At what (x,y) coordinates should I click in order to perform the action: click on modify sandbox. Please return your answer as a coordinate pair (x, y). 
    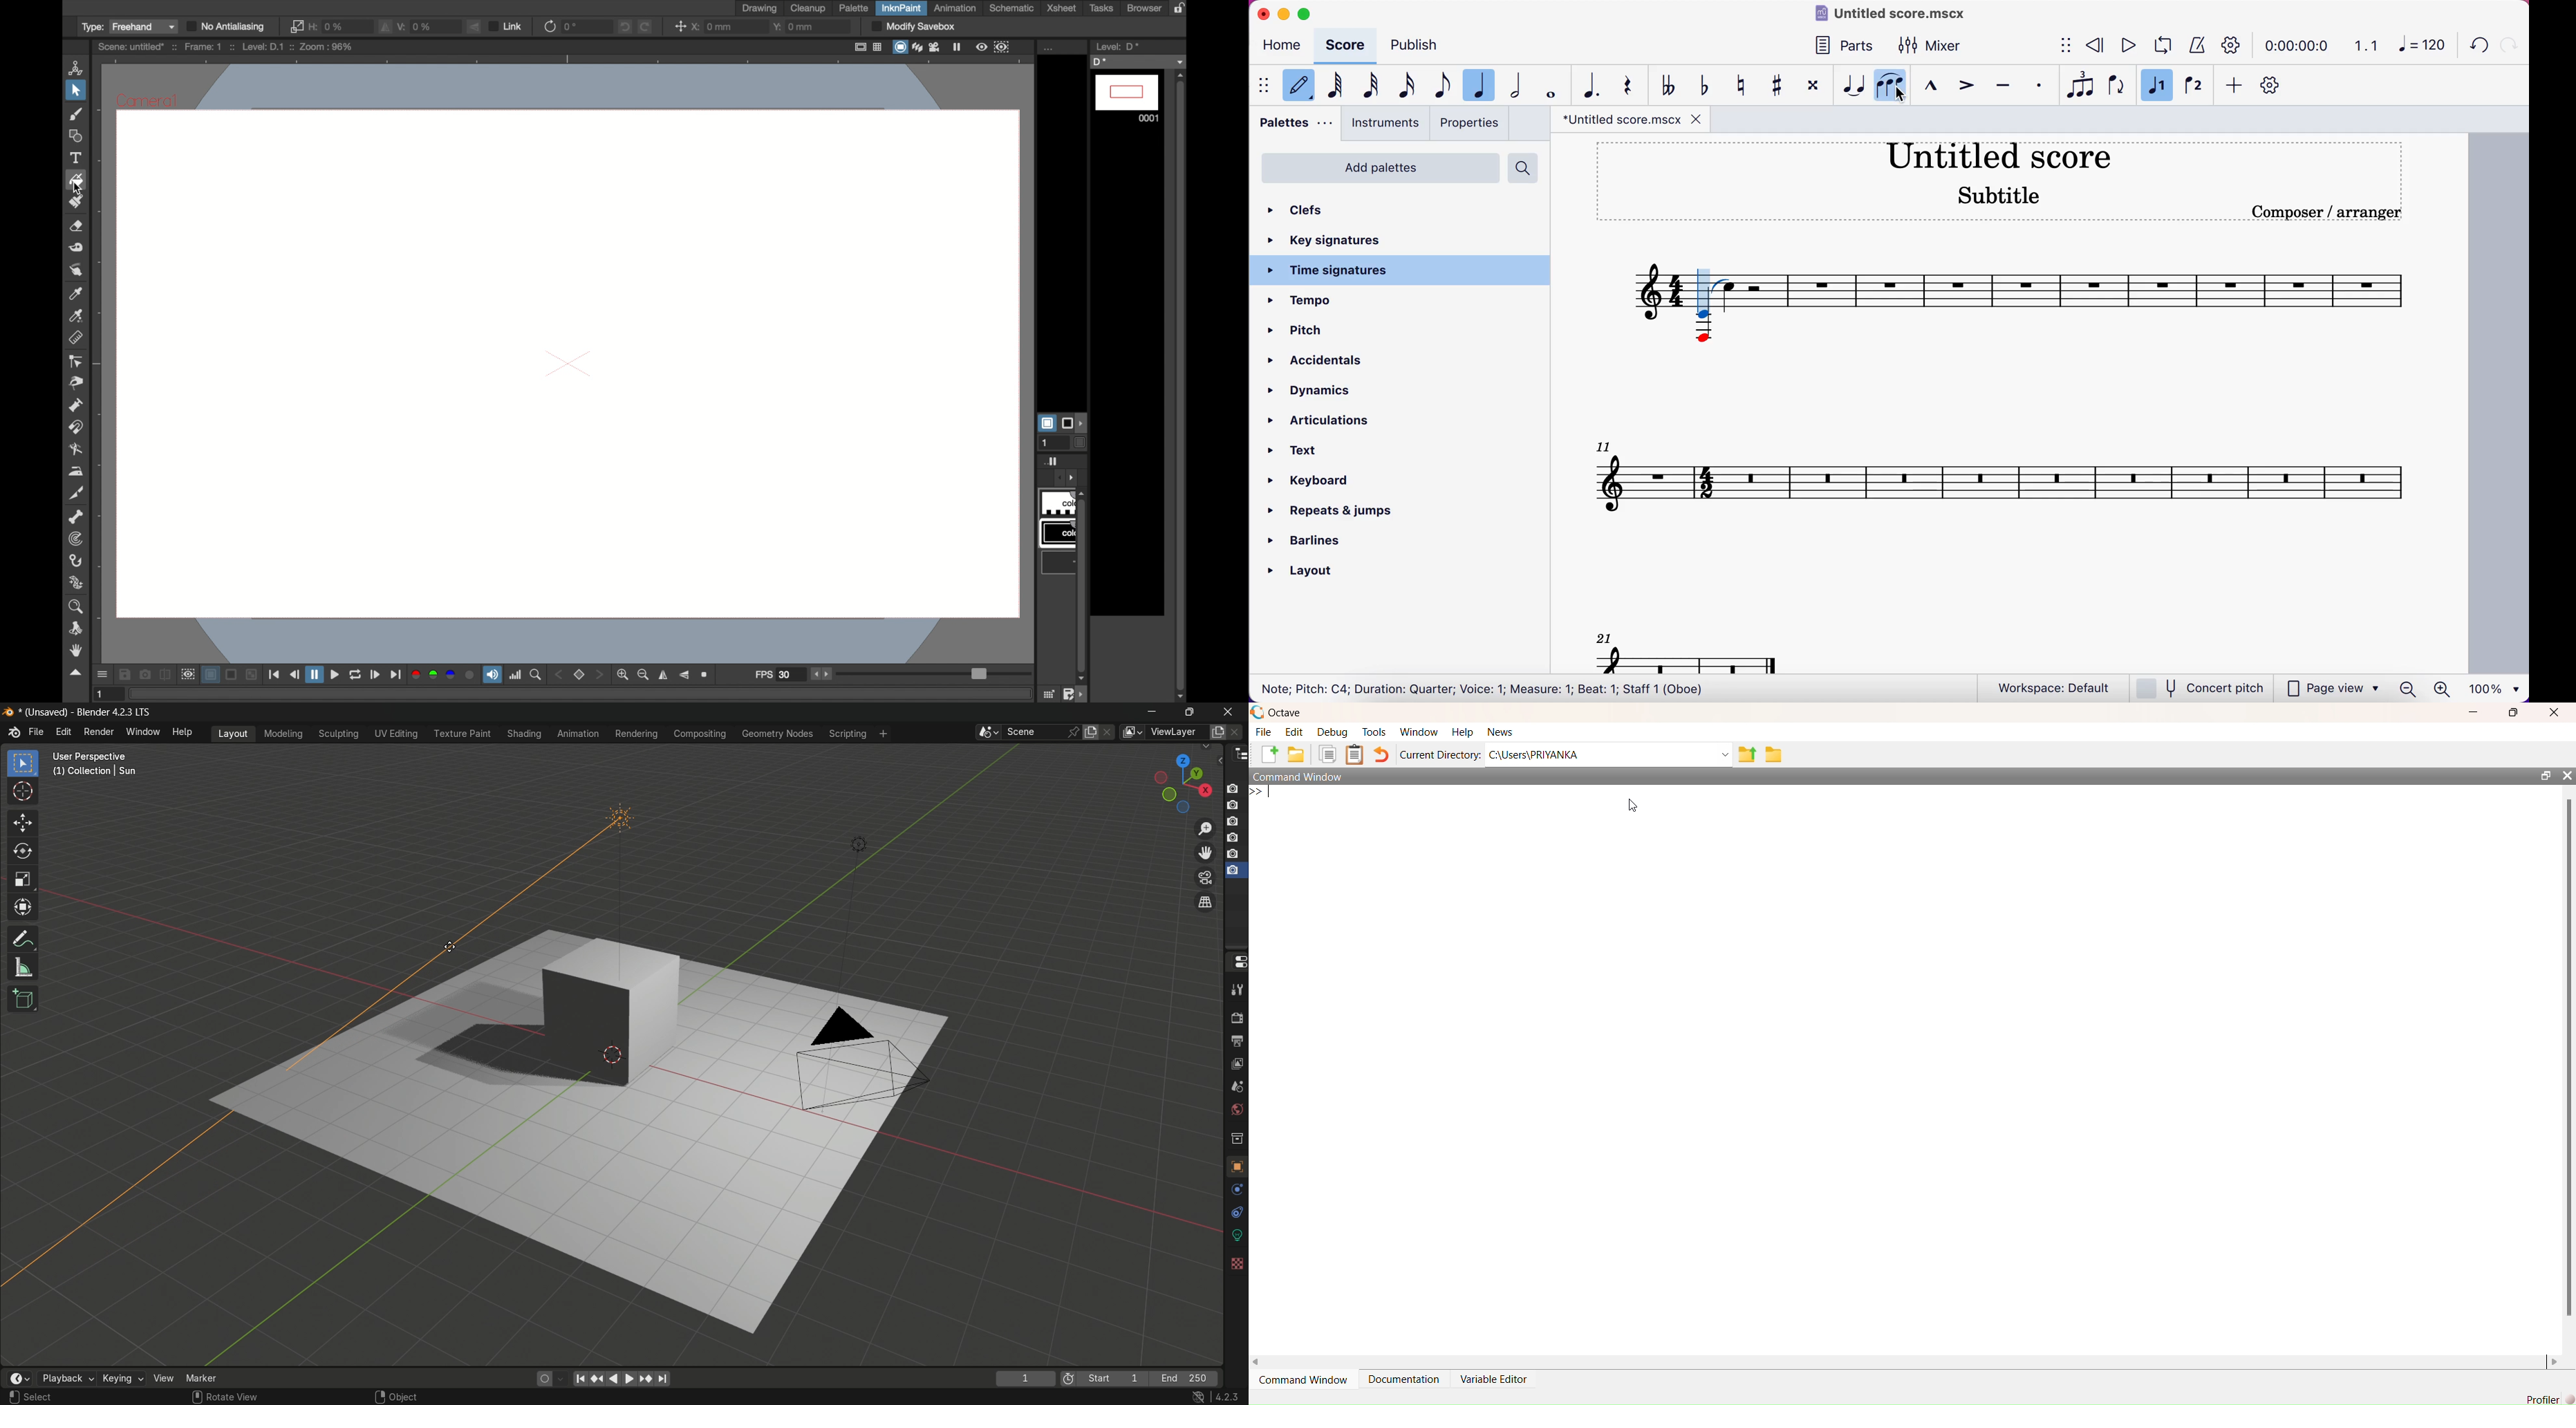
    Looking at the image, I should click on (914, 26).